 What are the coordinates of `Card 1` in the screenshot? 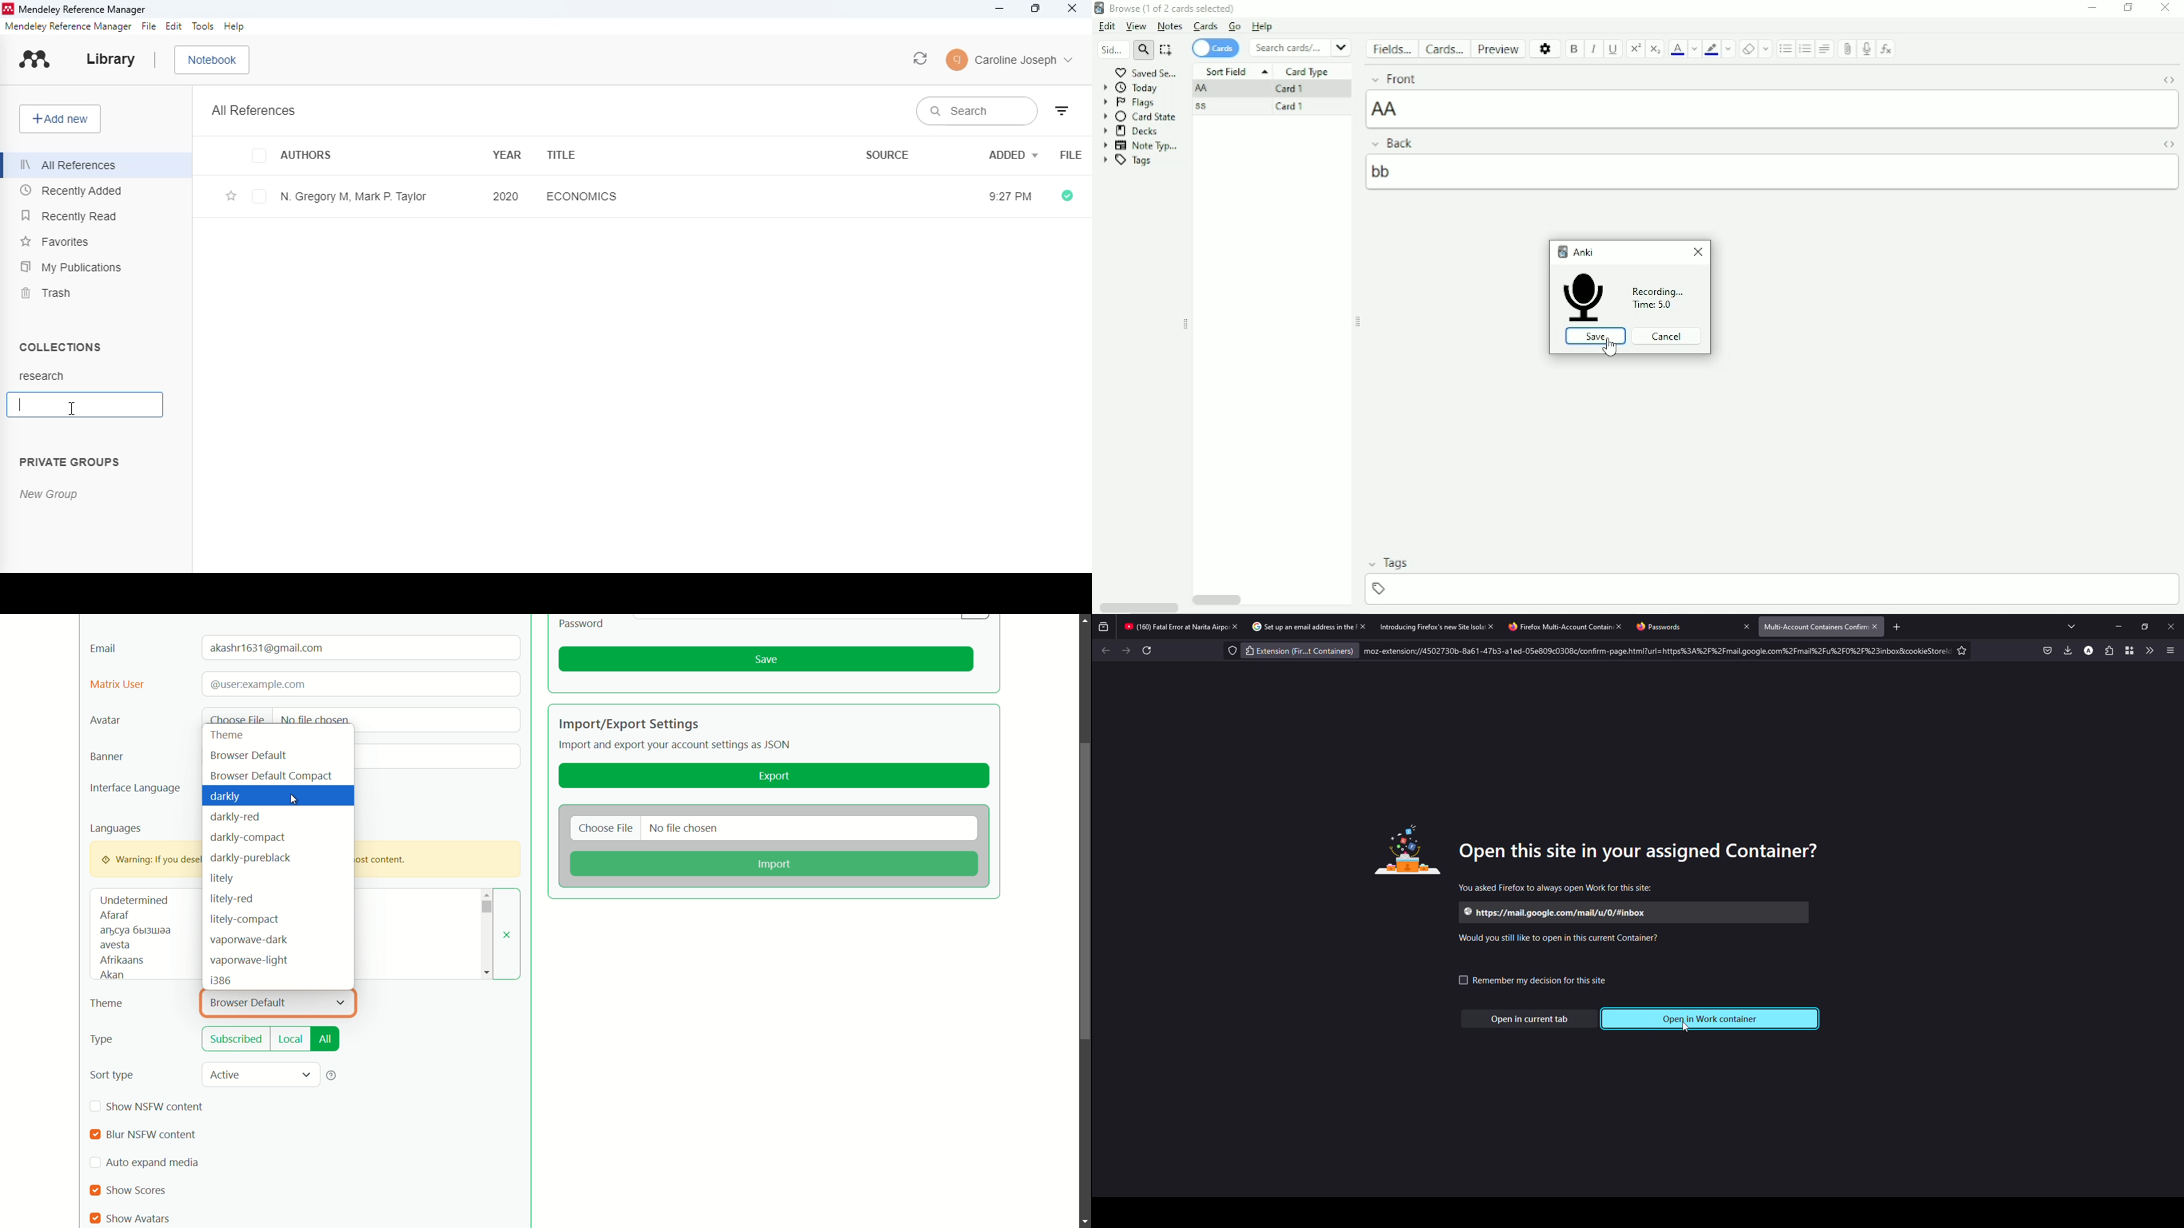 It's located at (1290, 106).